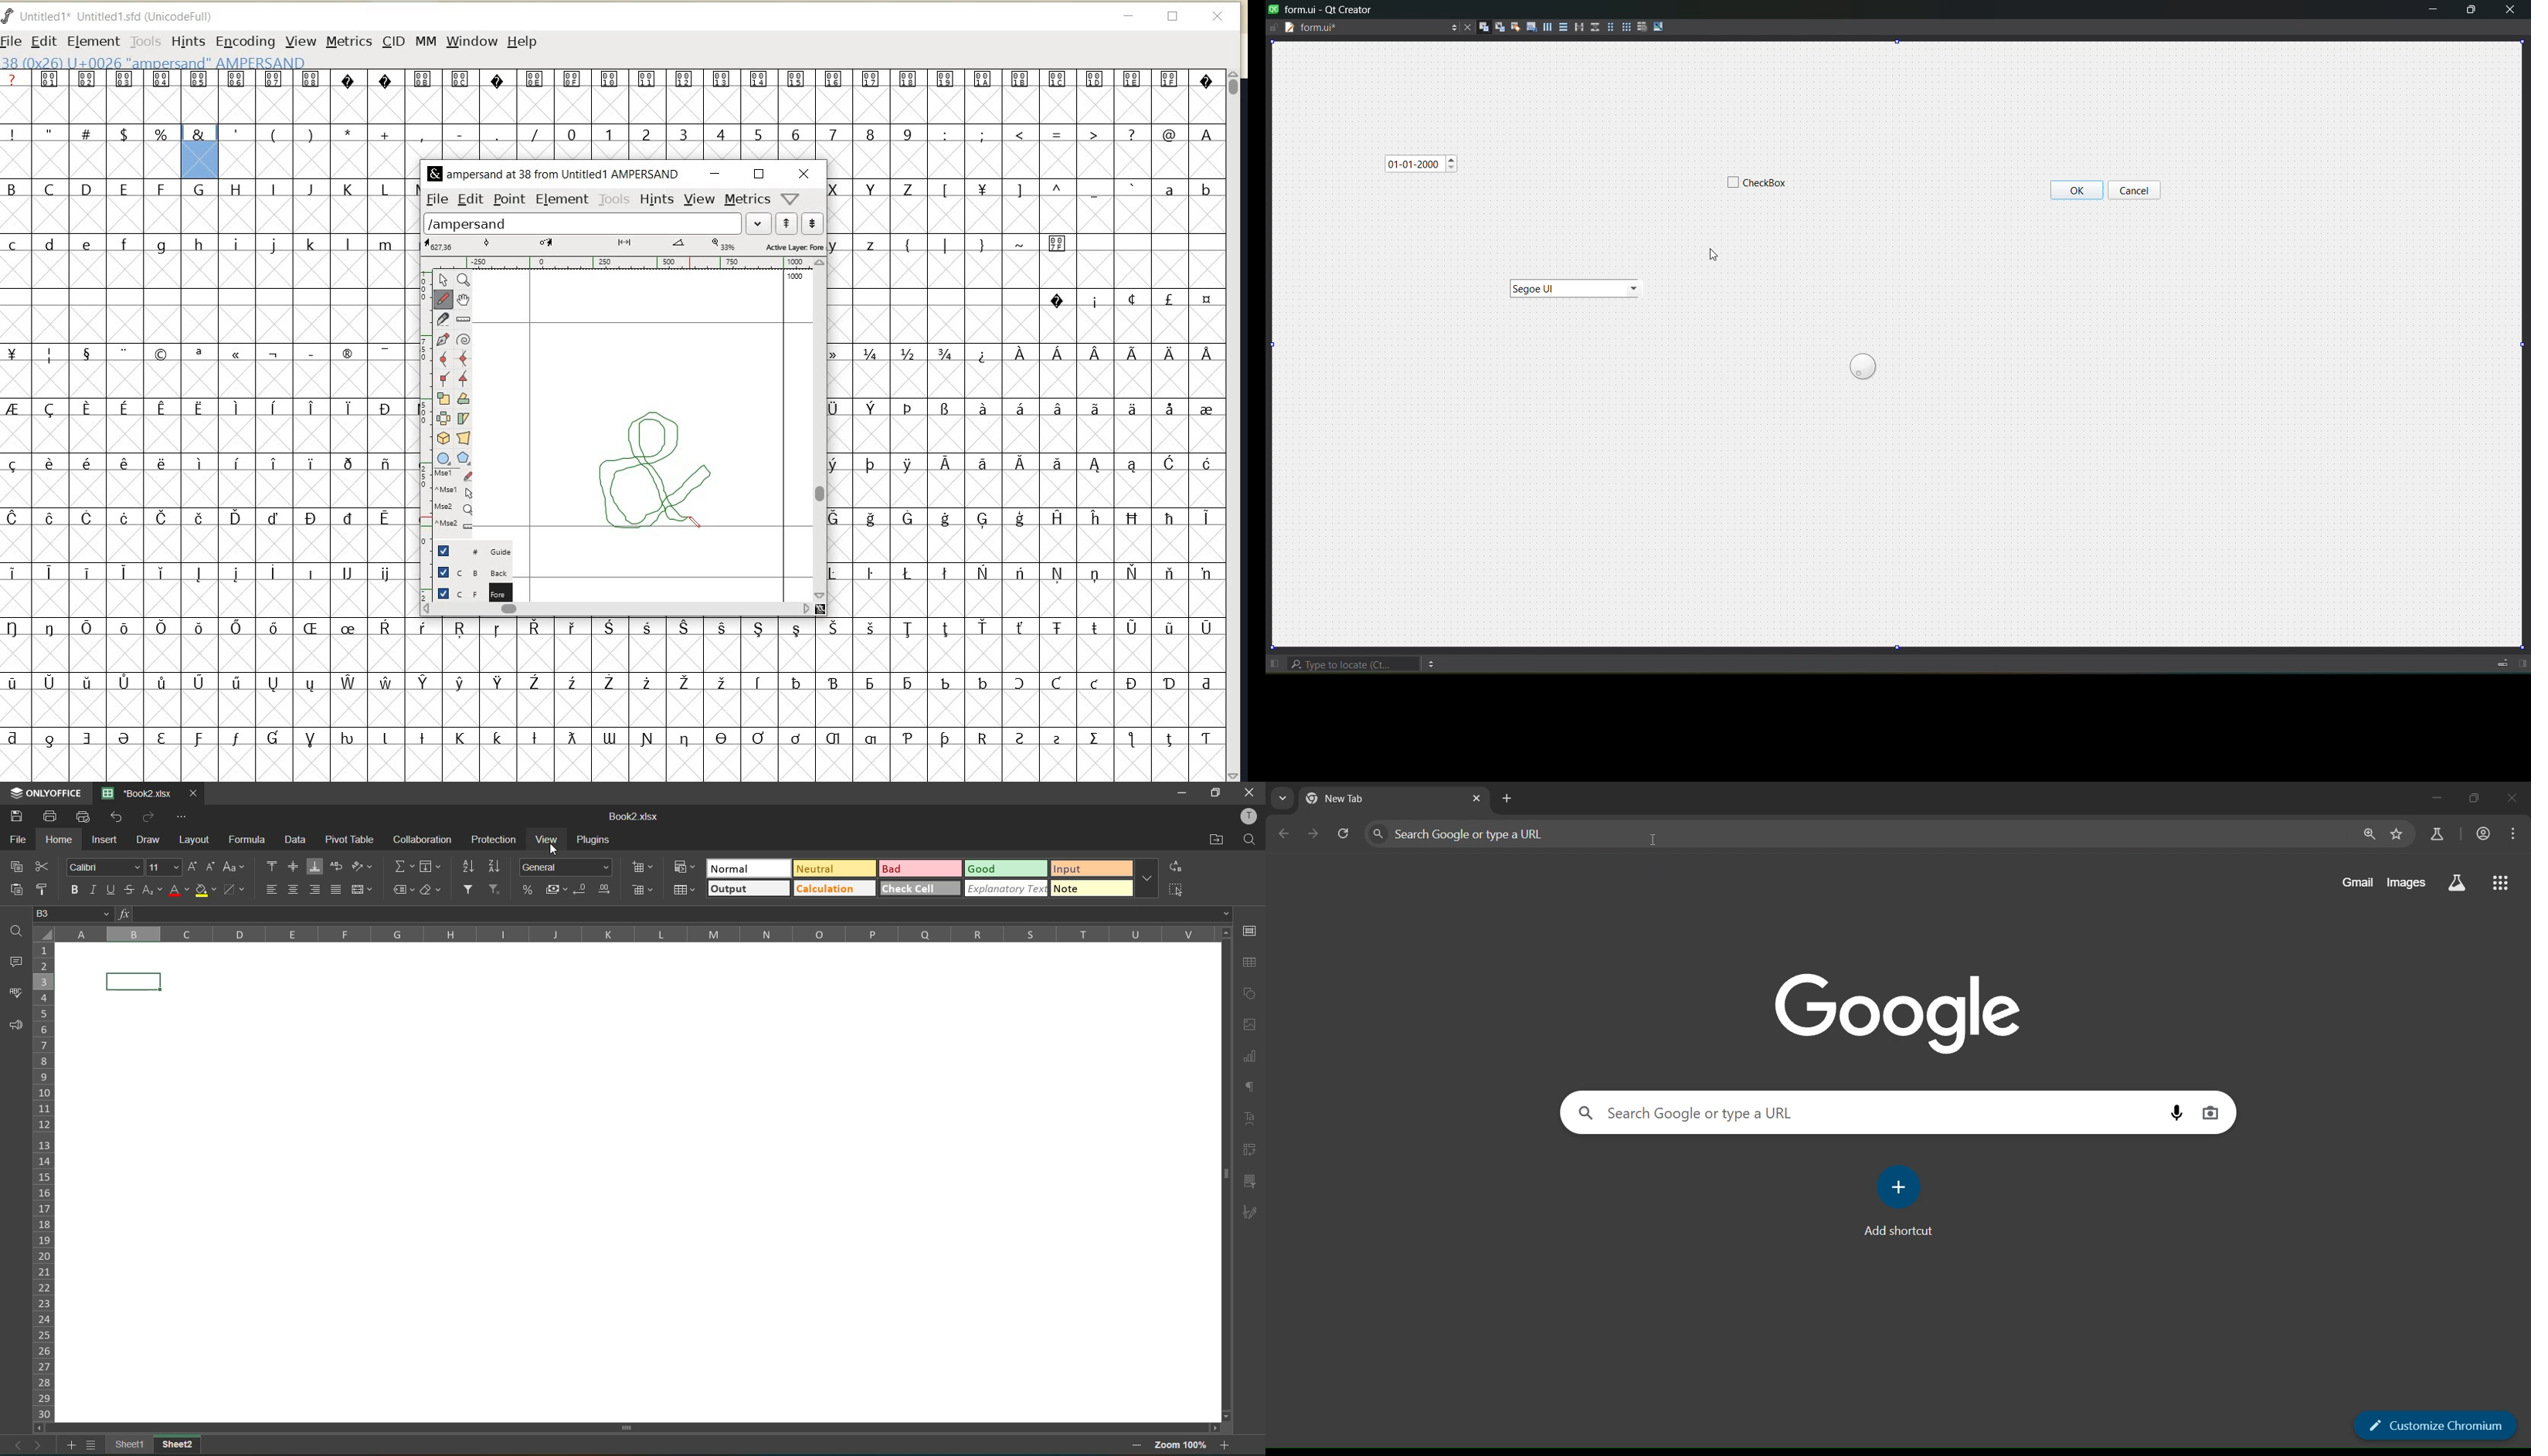 This screenshot has height=1456, width=2548. I want to click on borders, so click(233, 891).